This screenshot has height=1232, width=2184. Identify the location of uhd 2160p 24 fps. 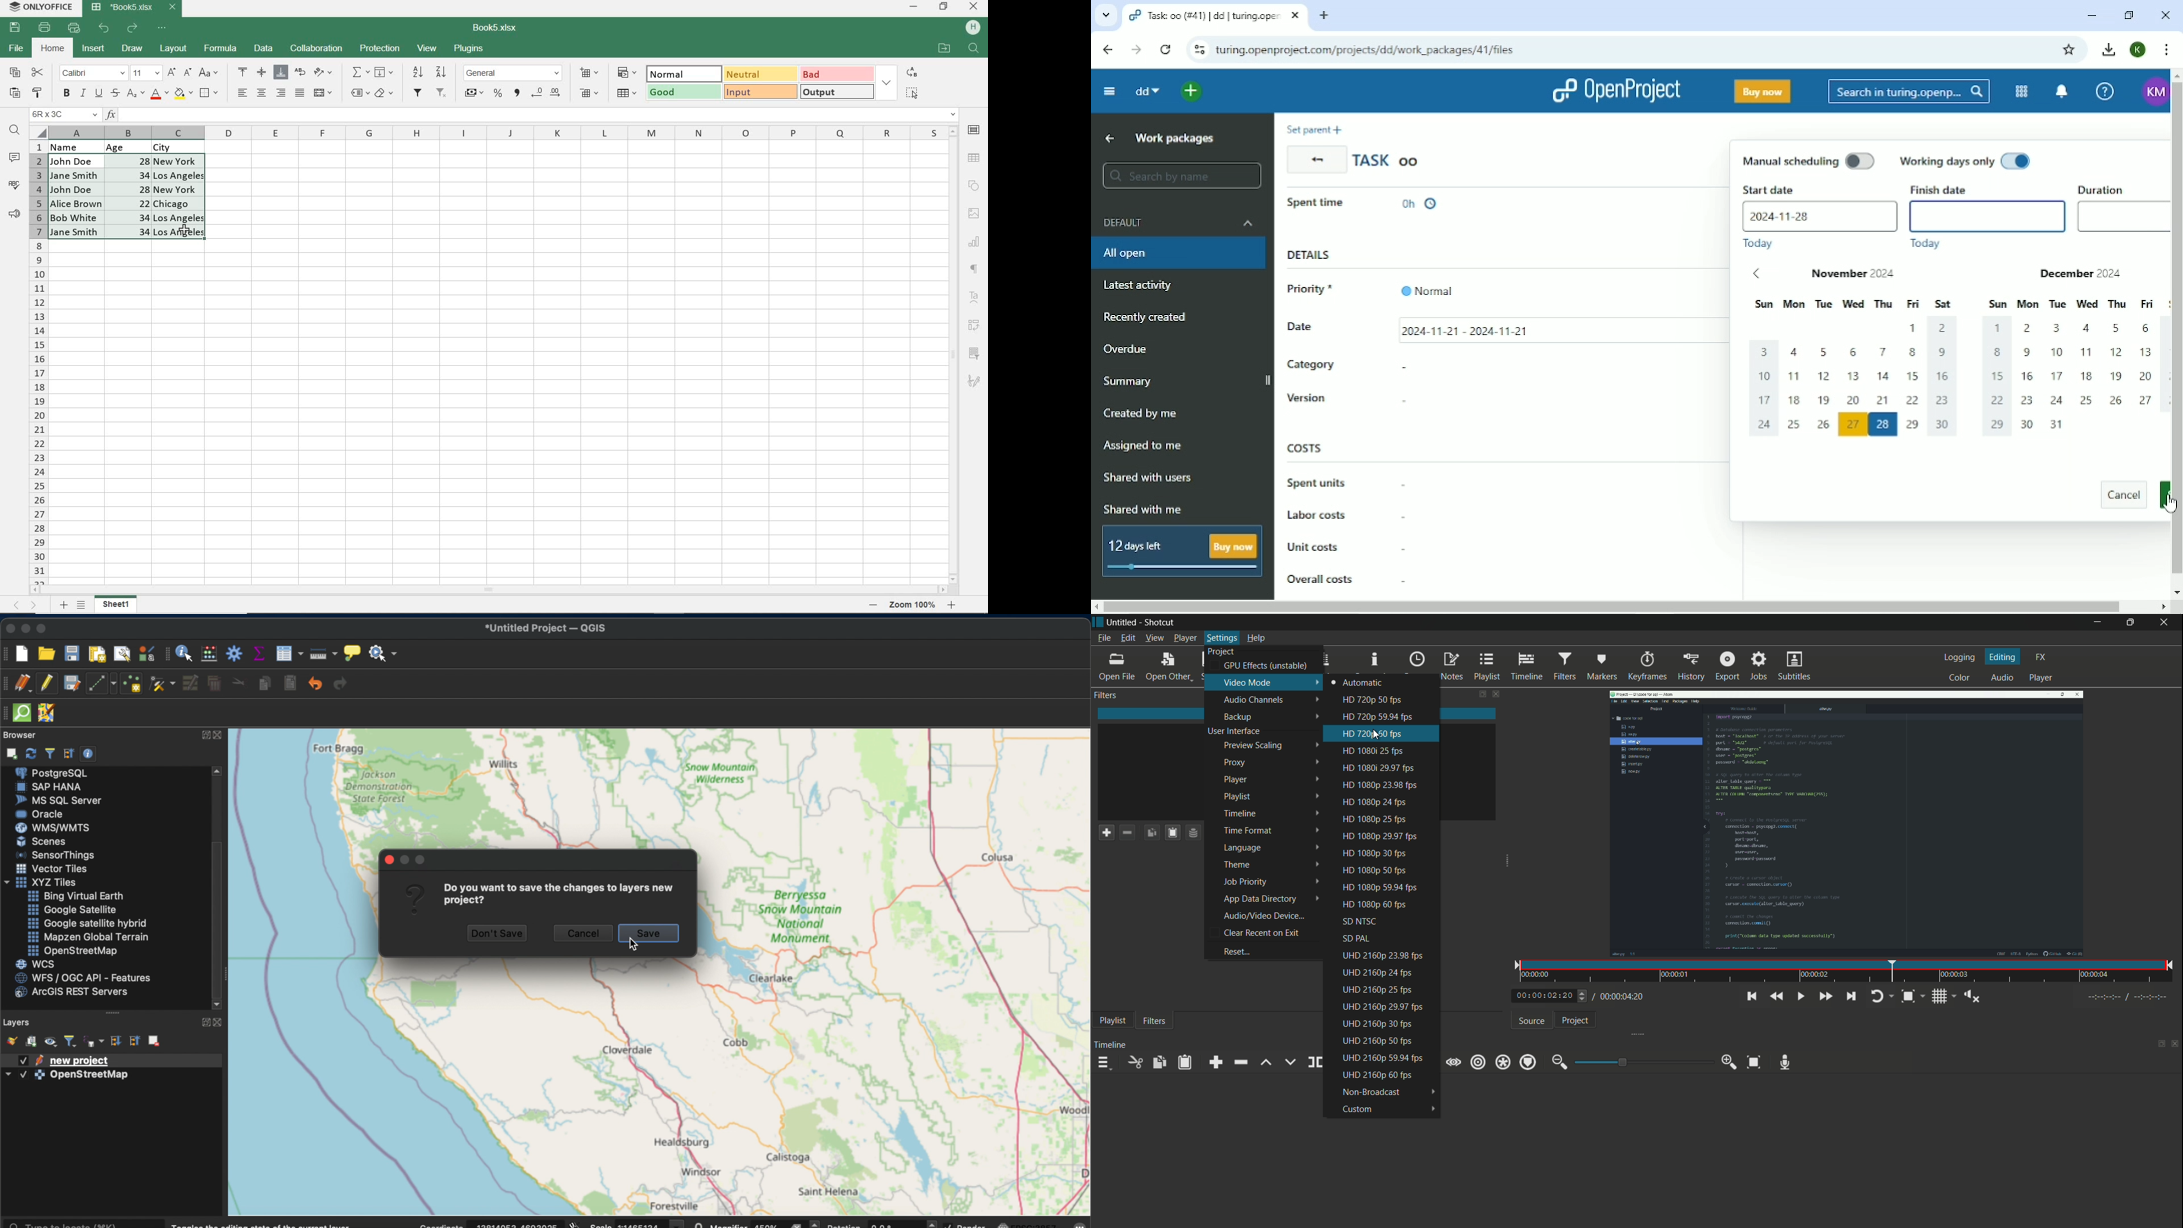
(1385, 973).